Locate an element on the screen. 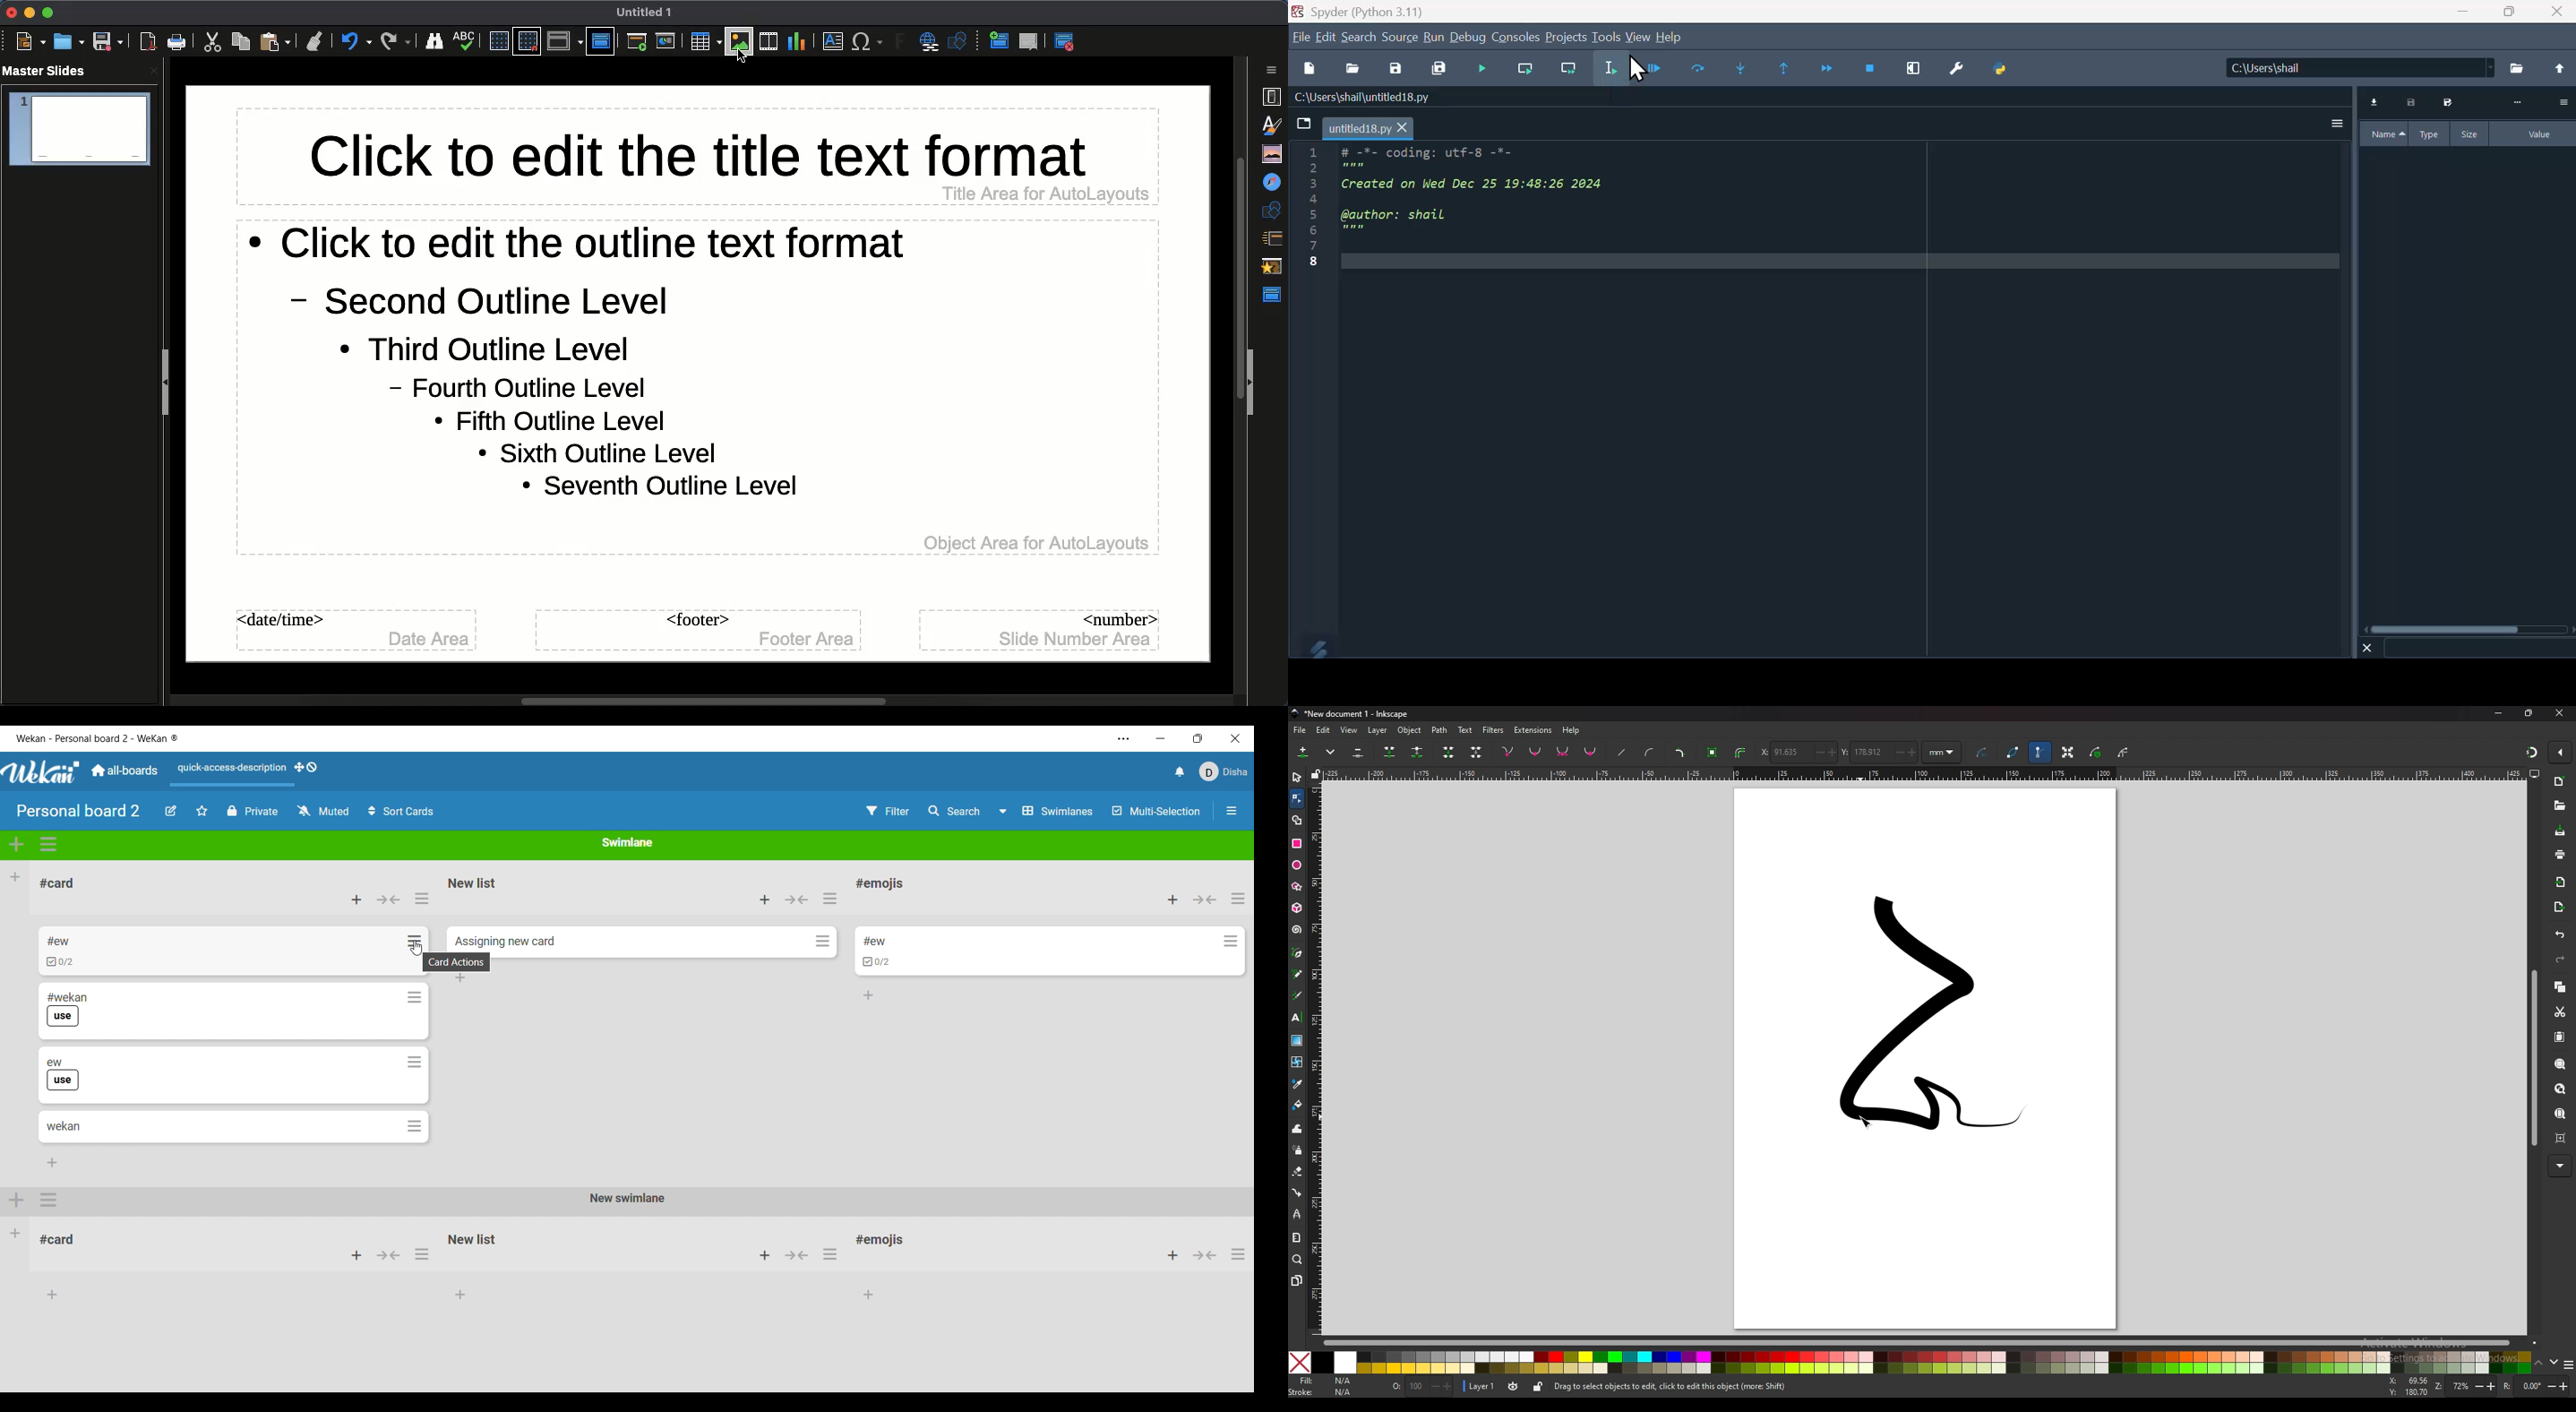 This screenshot has width=2576, height=1428. Card name is located at coordinates (875, 941).